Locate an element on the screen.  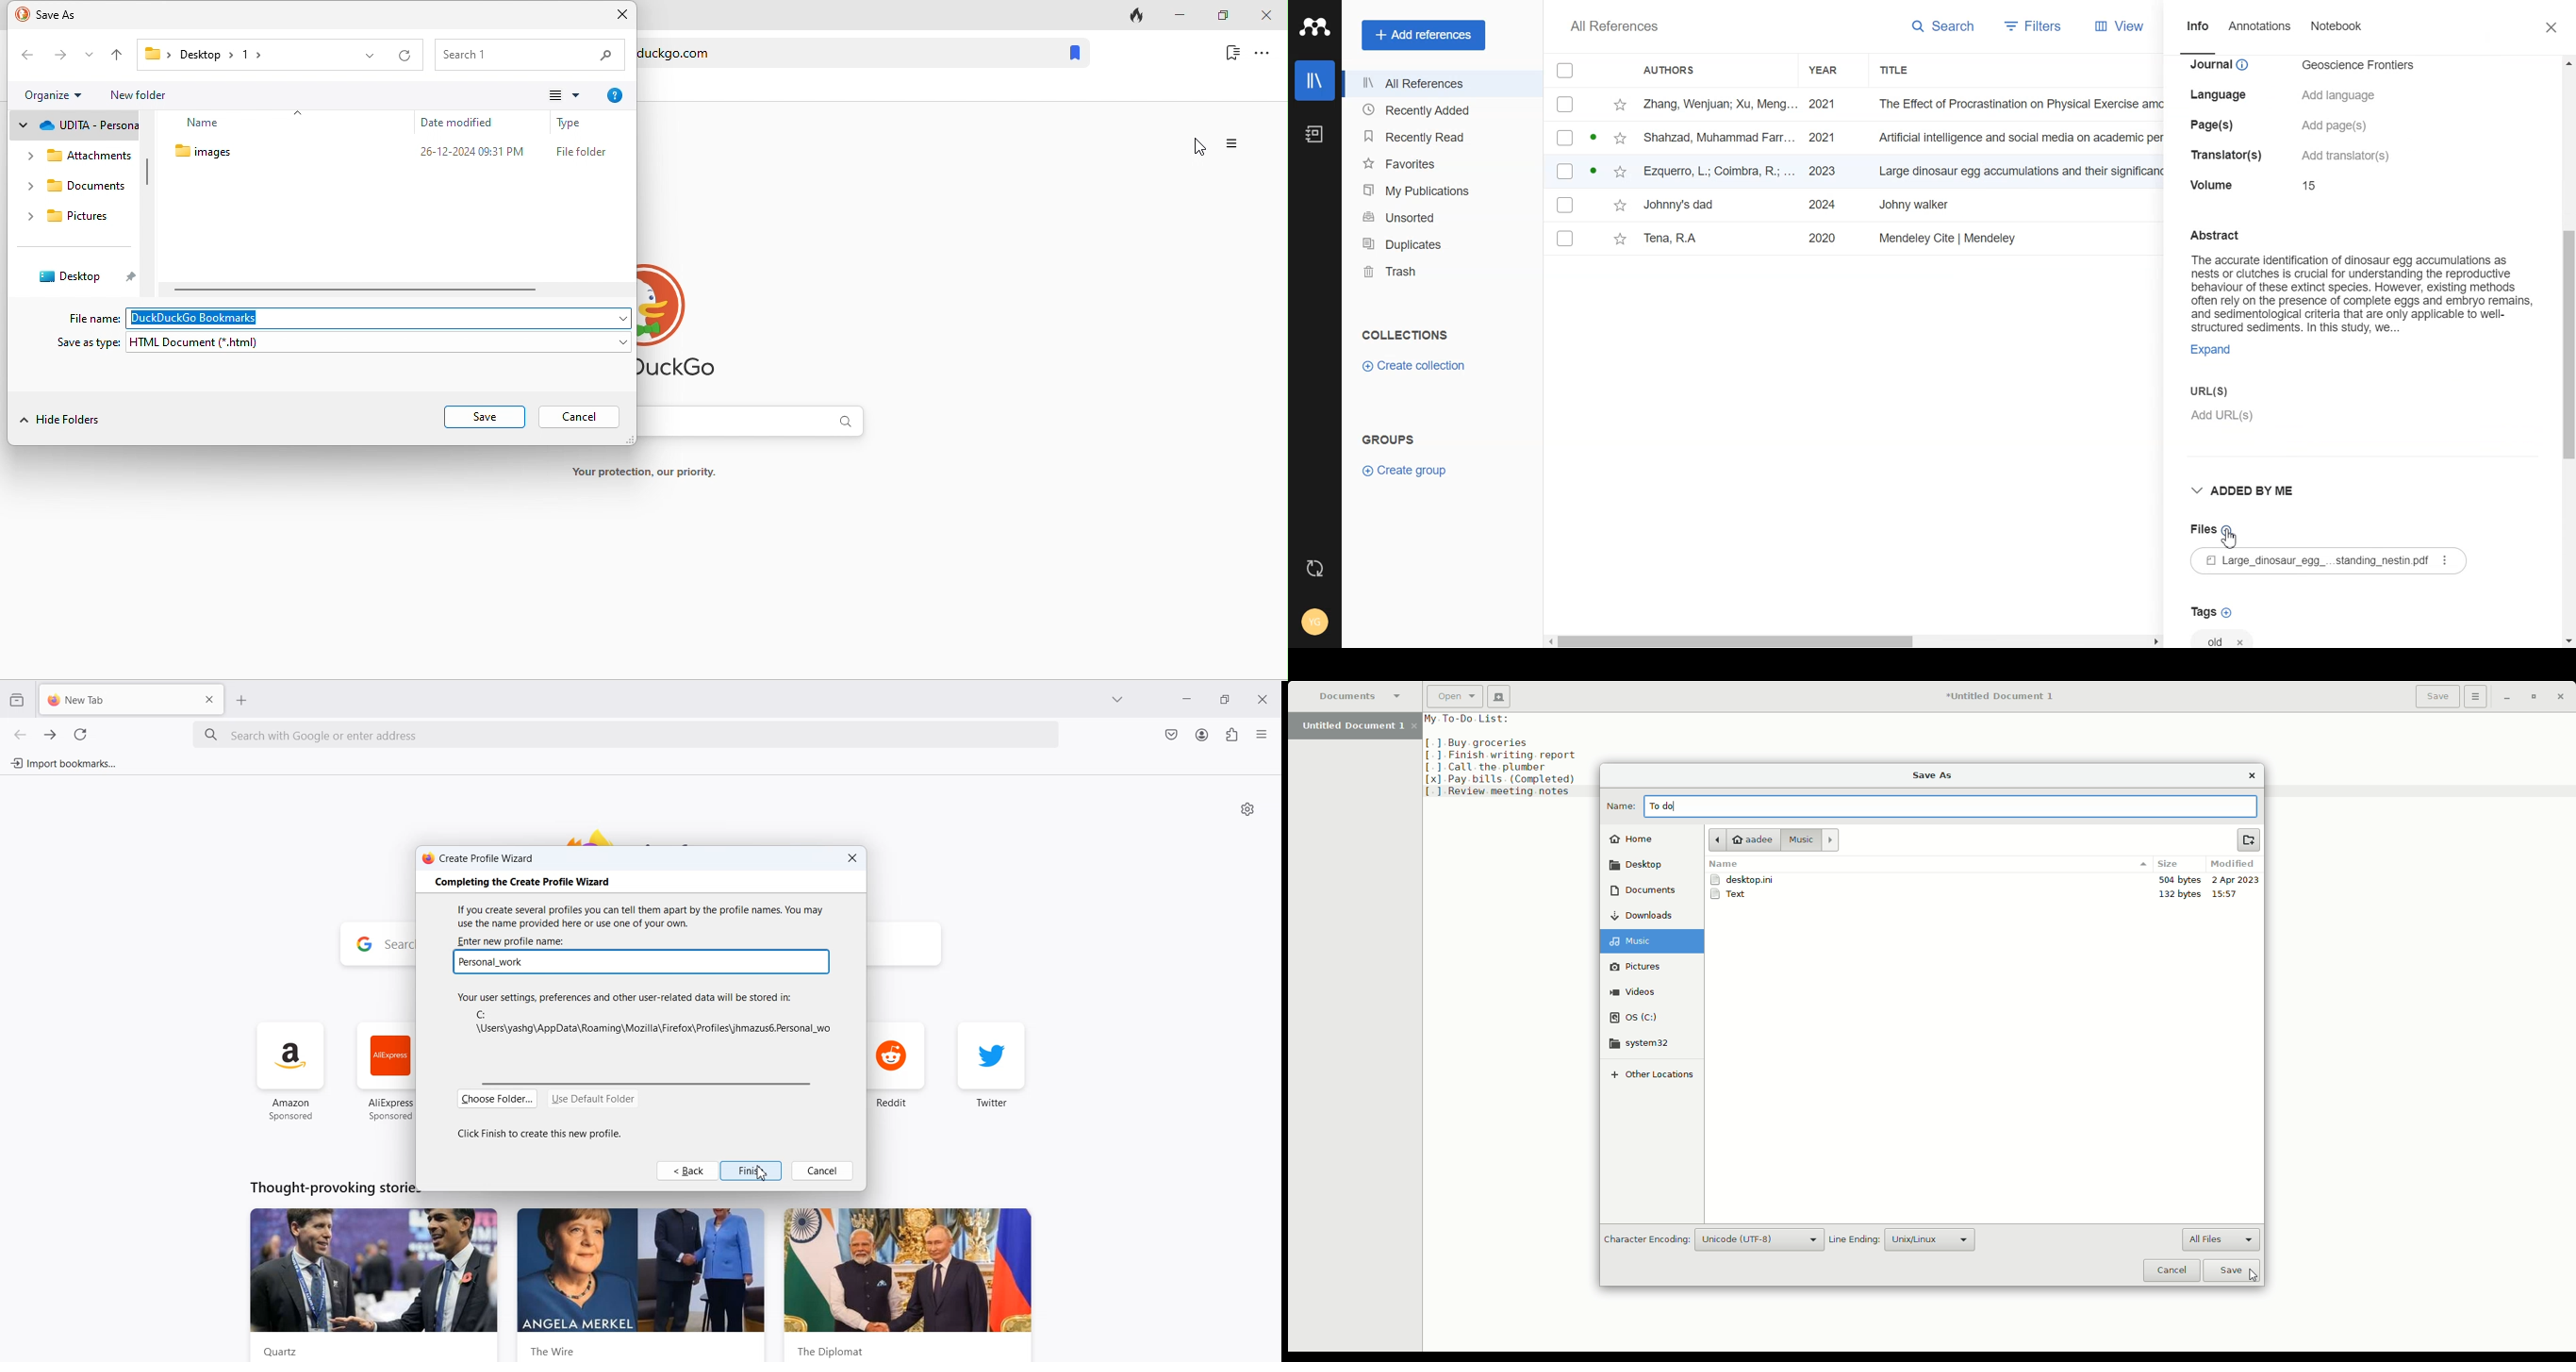
ali express is located at coordinates (387, 1070).